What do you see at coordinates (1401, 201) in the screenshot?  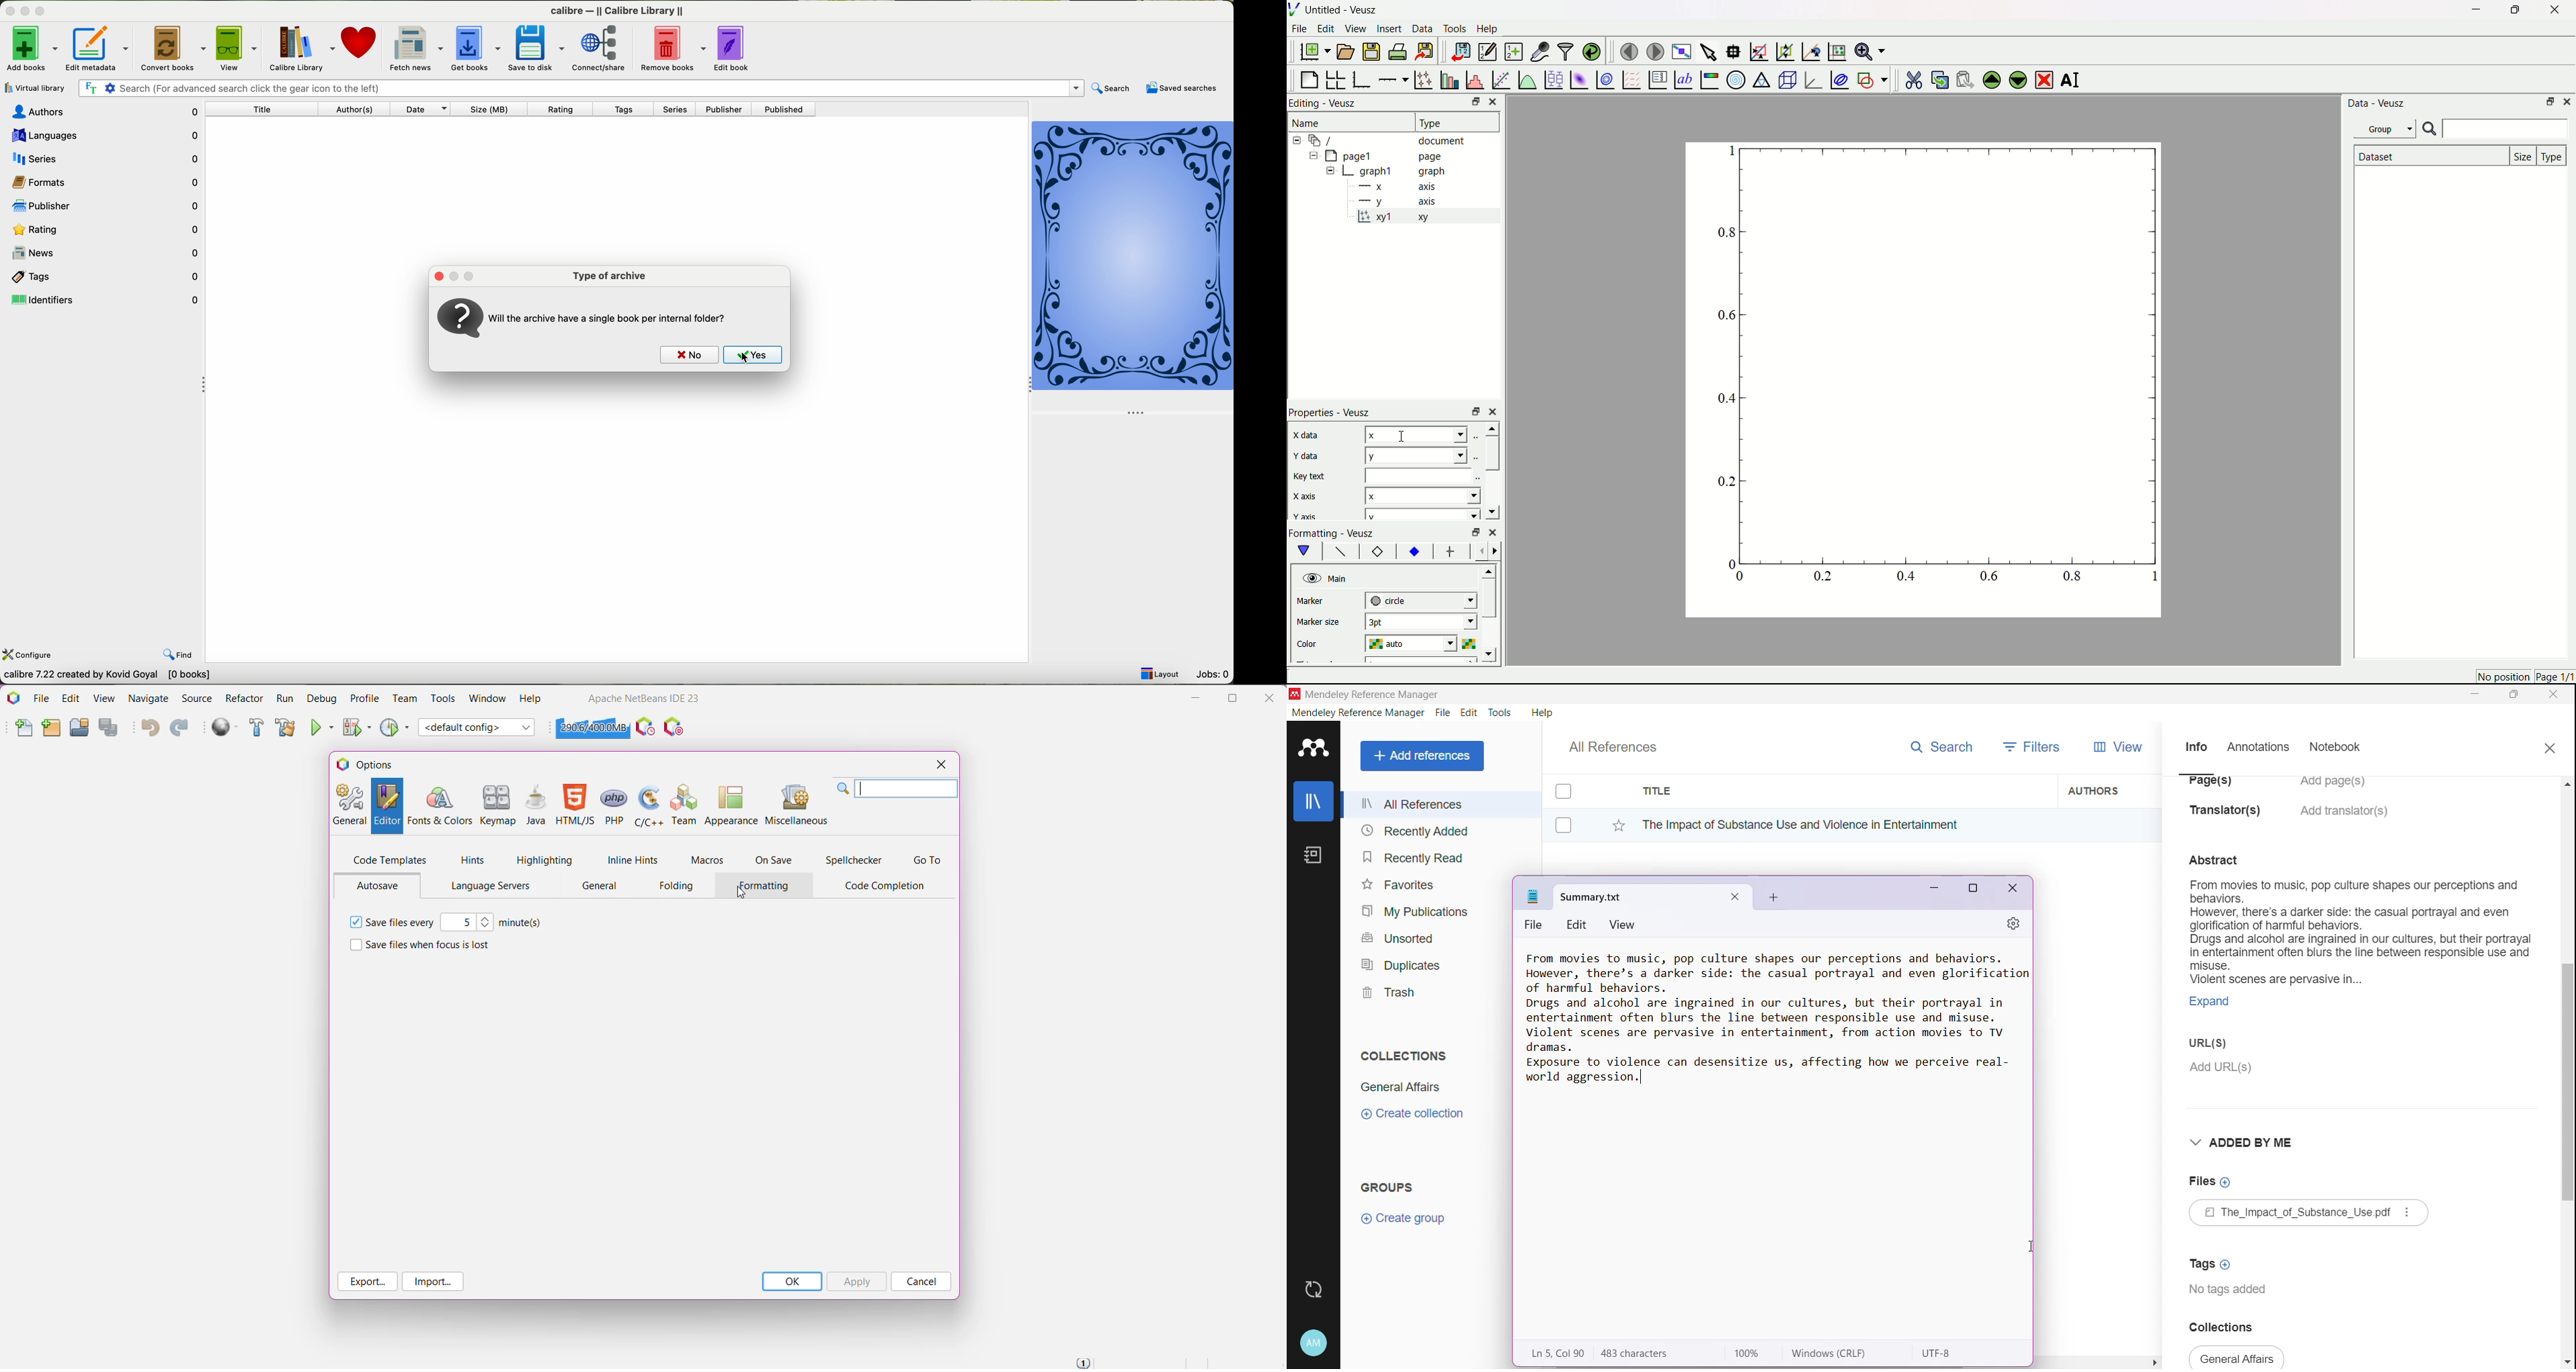 I see `y axis` at bounding box center [1401, 201].